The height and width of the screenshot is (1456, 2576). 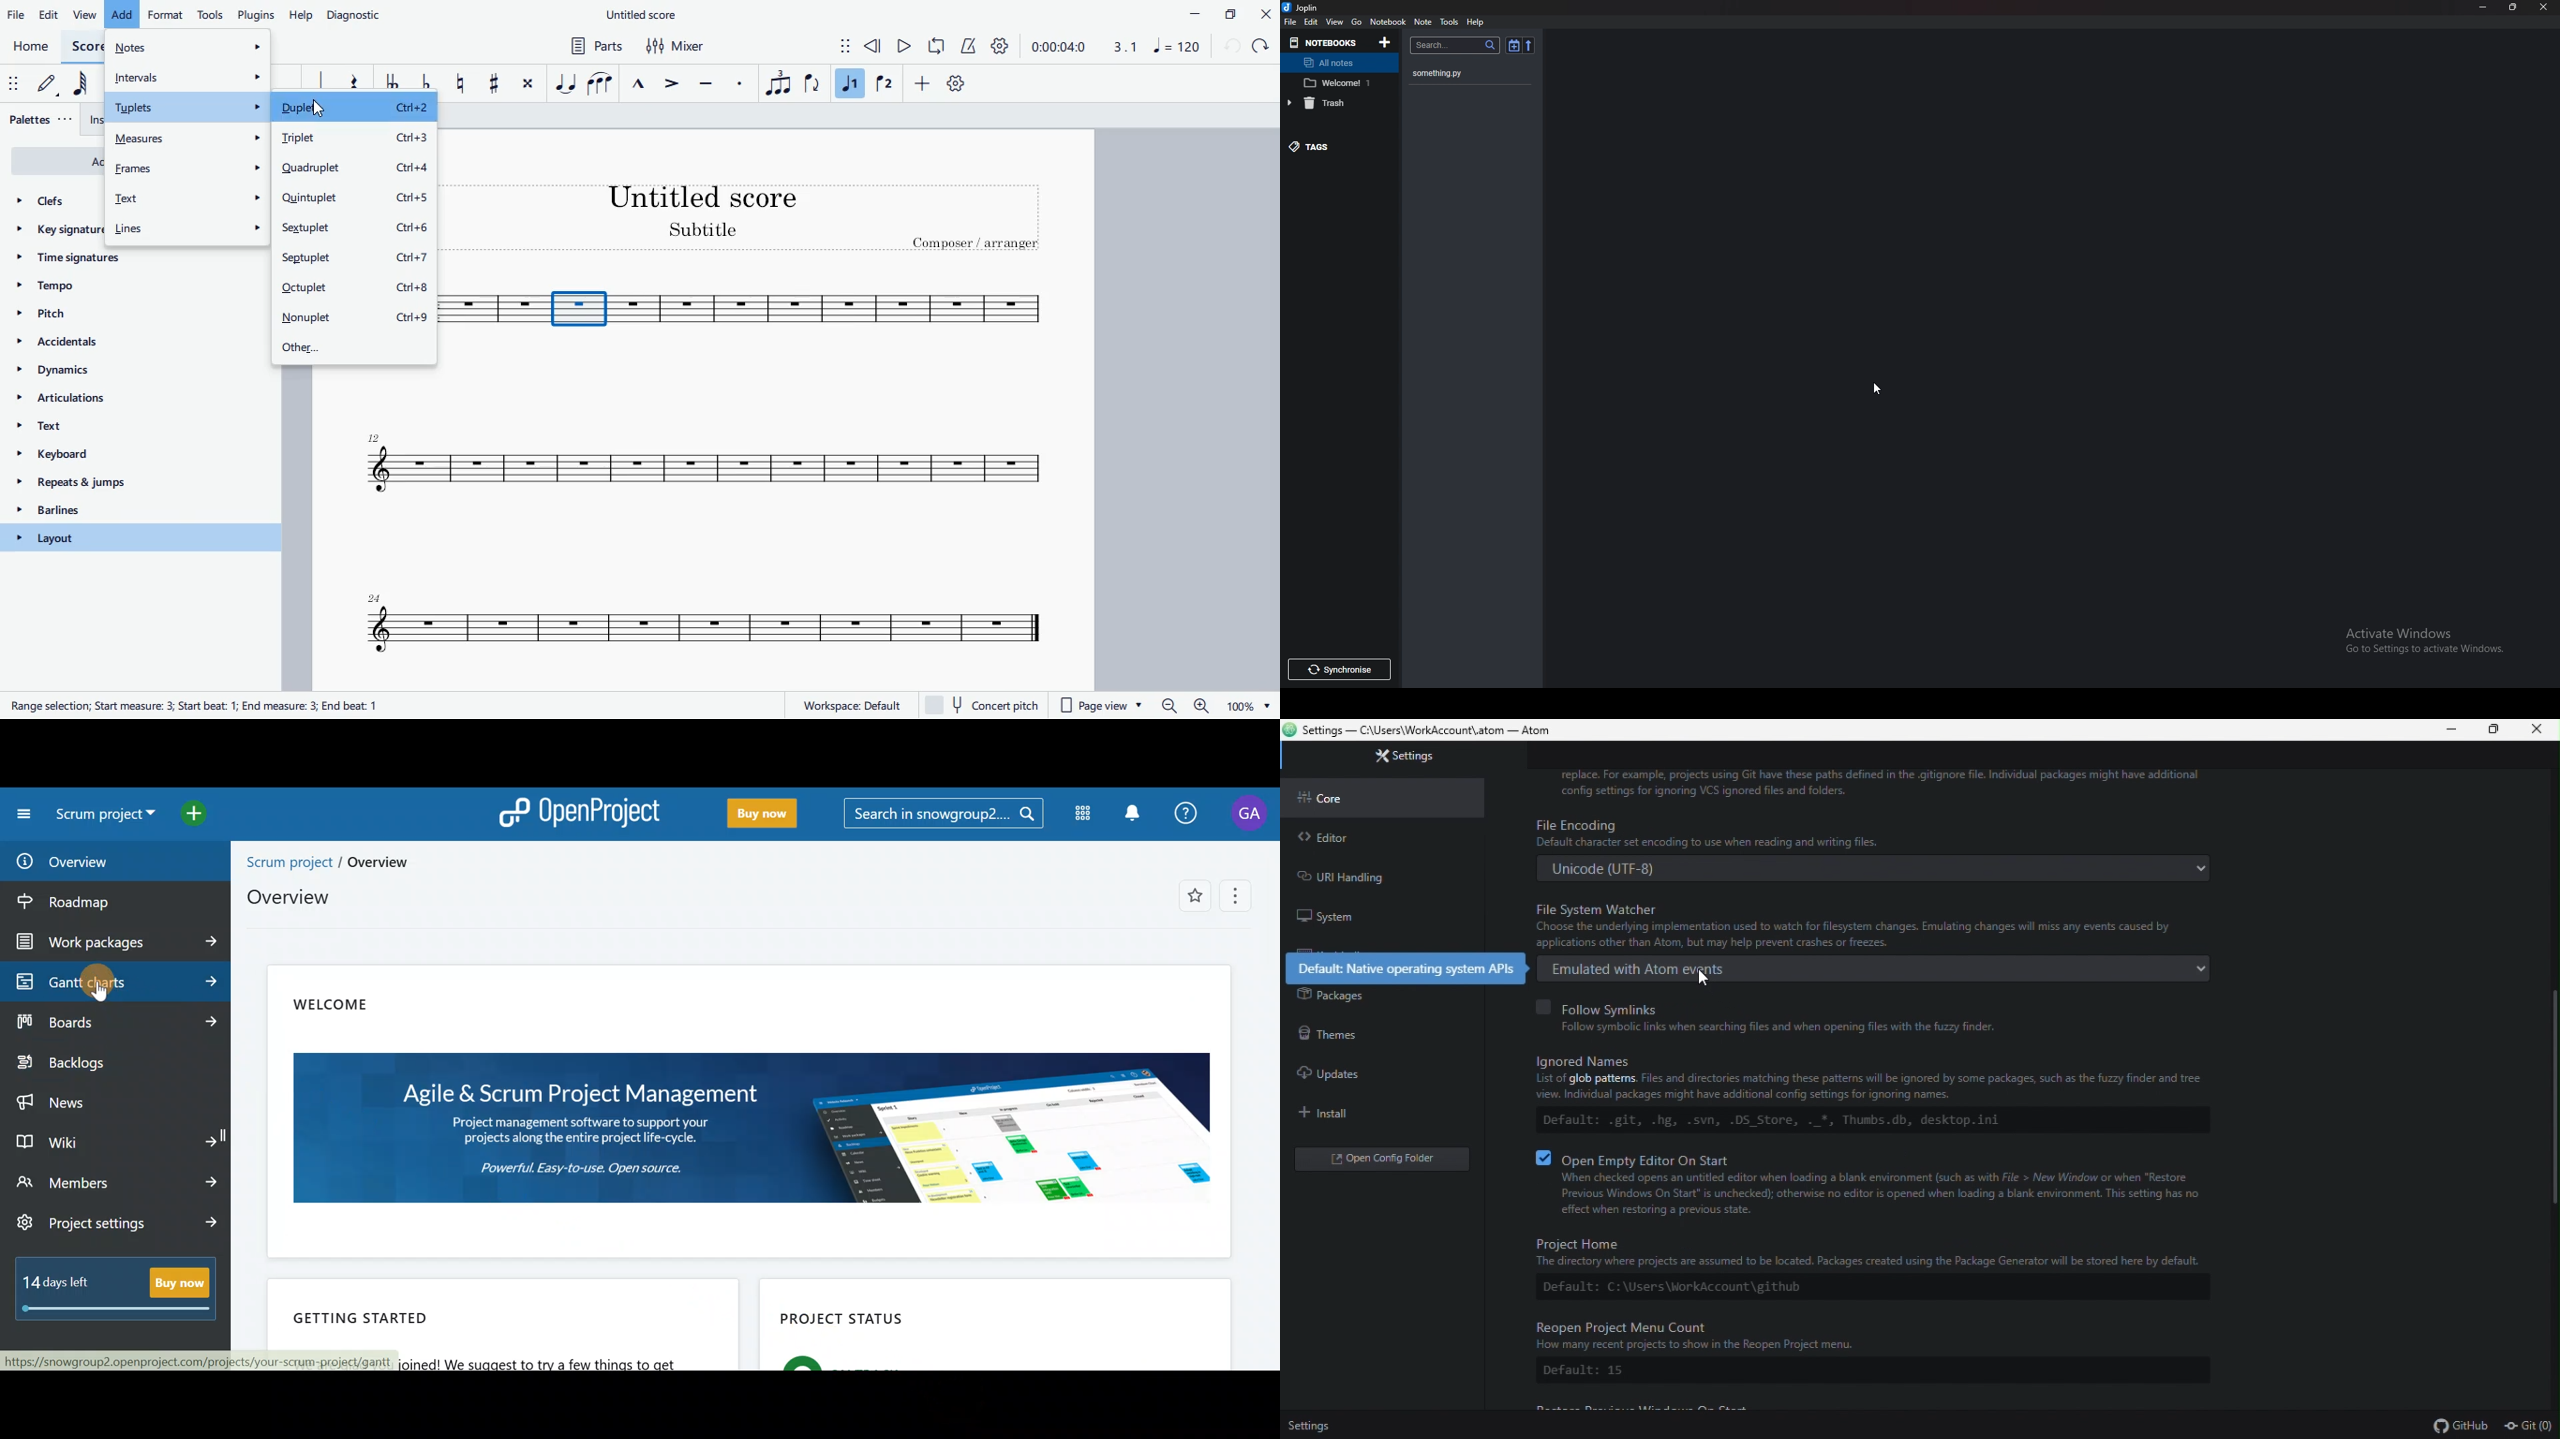 What do you see at coordinates (1335, 22) in the screenshot?
I see `View` at bounding box center [1335, 22].